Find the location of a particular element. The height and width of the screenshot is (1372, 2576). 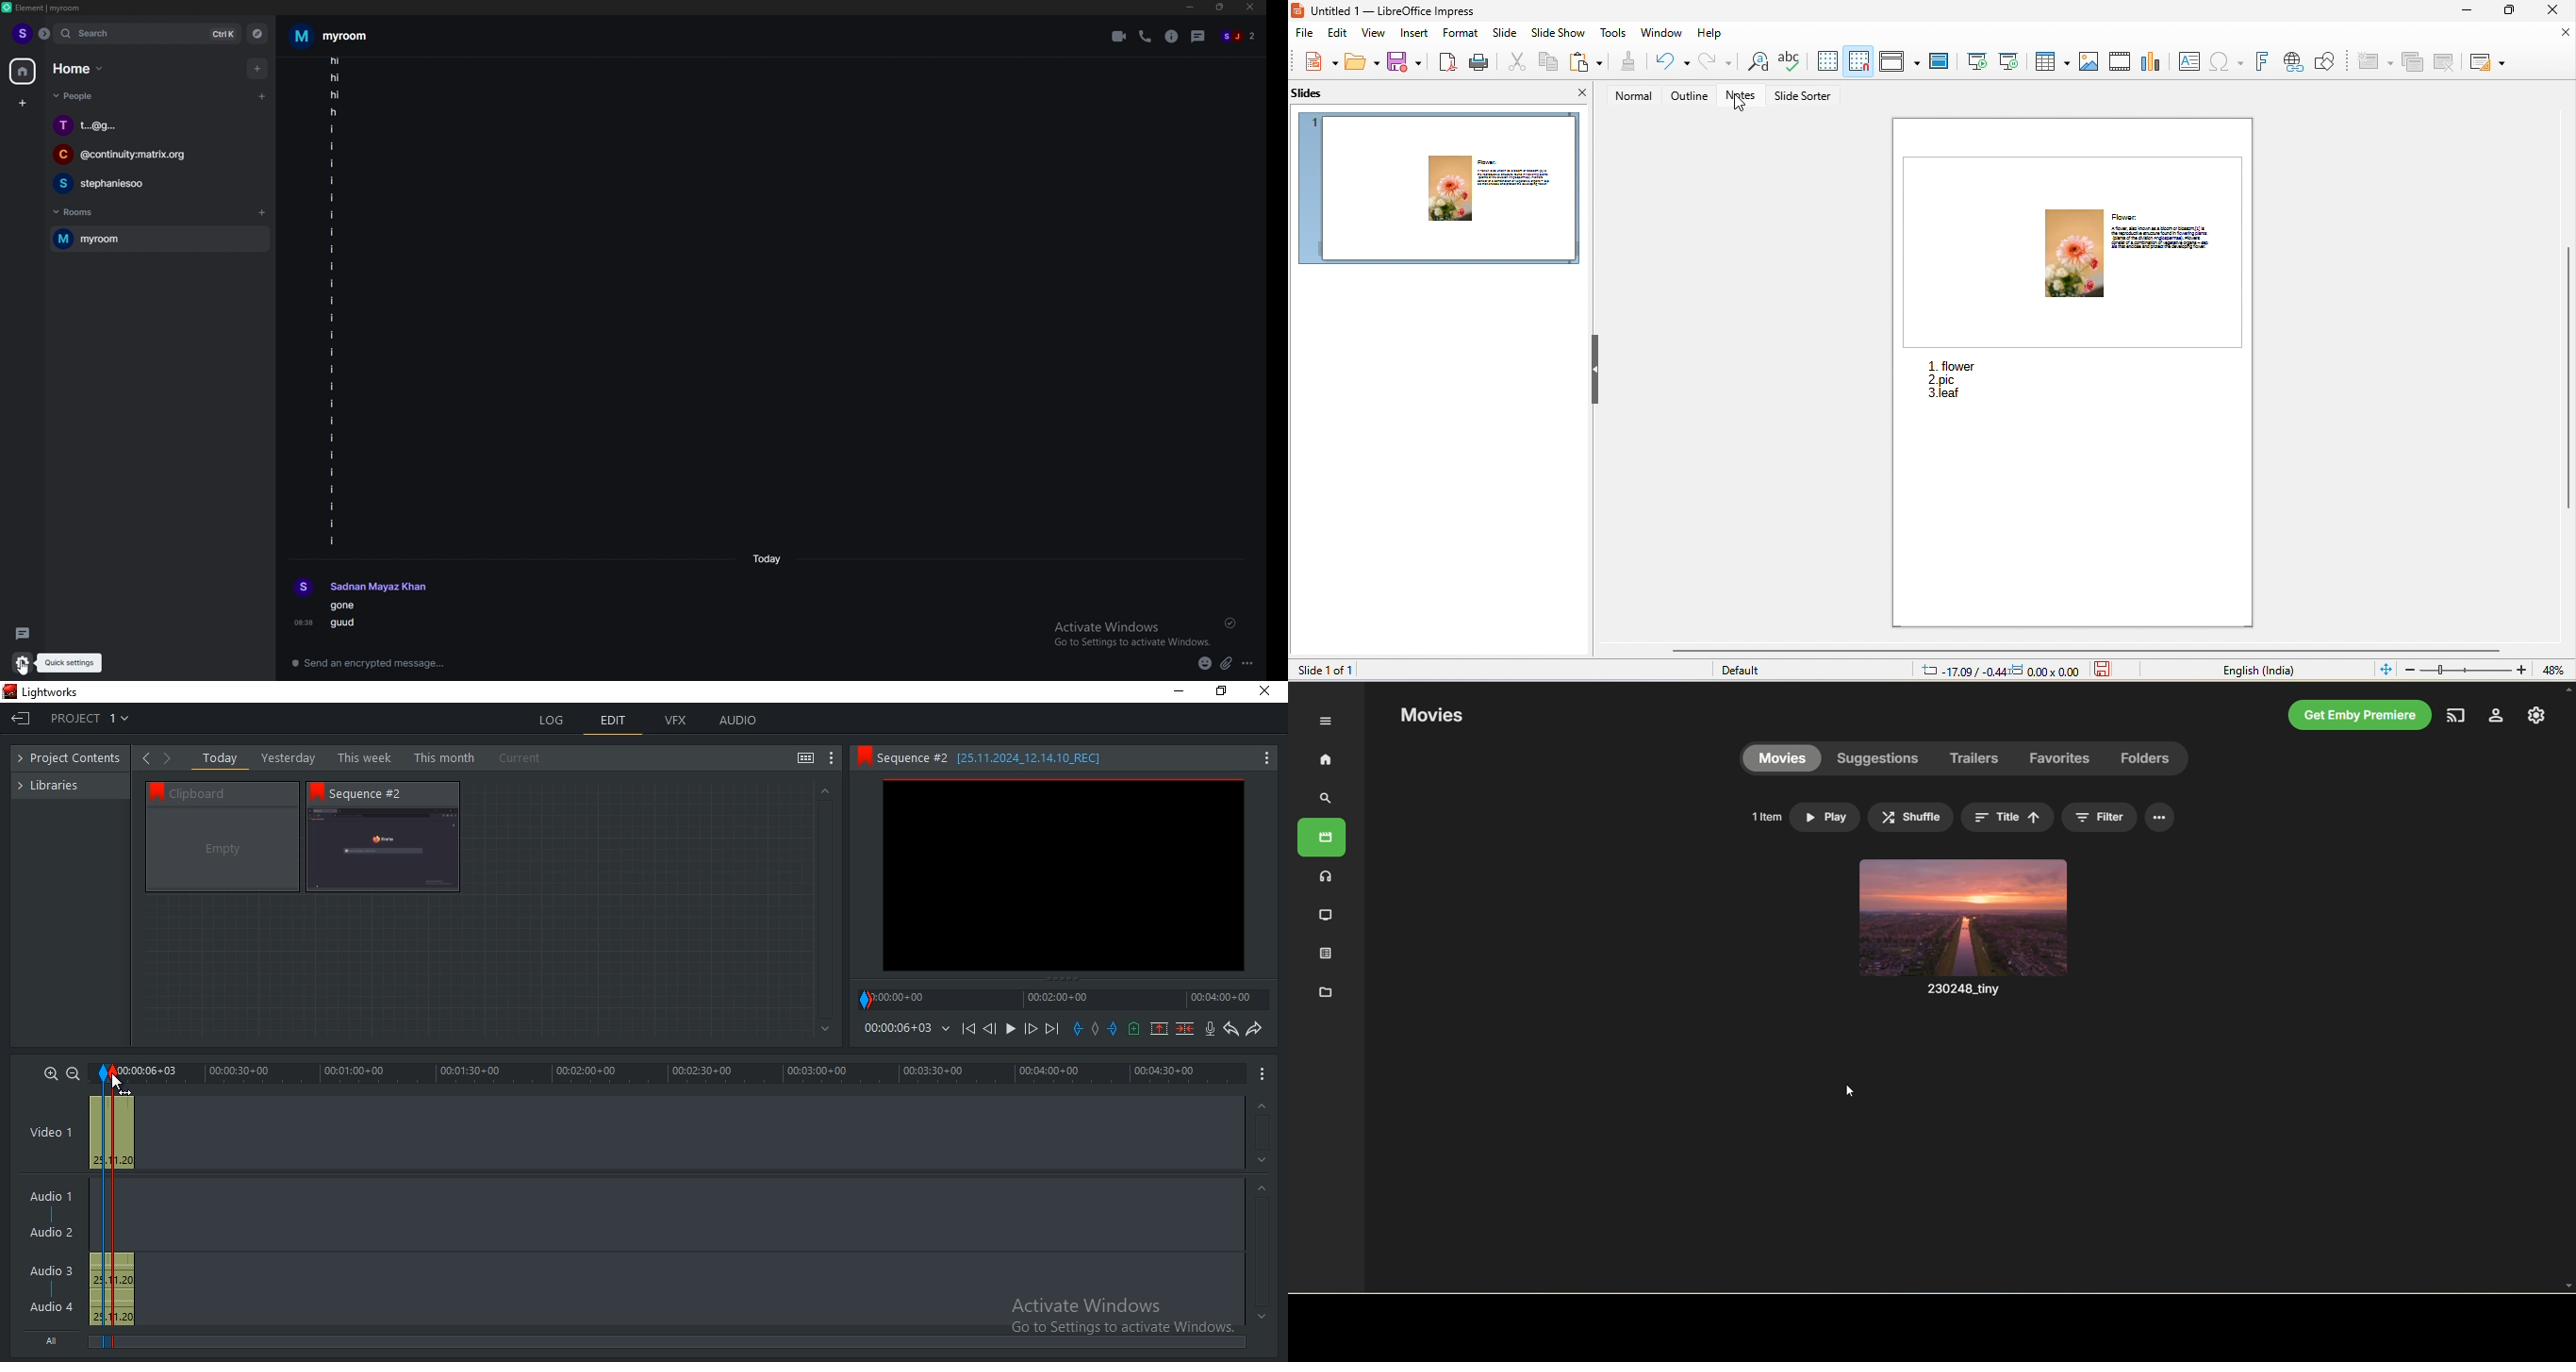

start from first slide is located at coordinates (1973, 63).